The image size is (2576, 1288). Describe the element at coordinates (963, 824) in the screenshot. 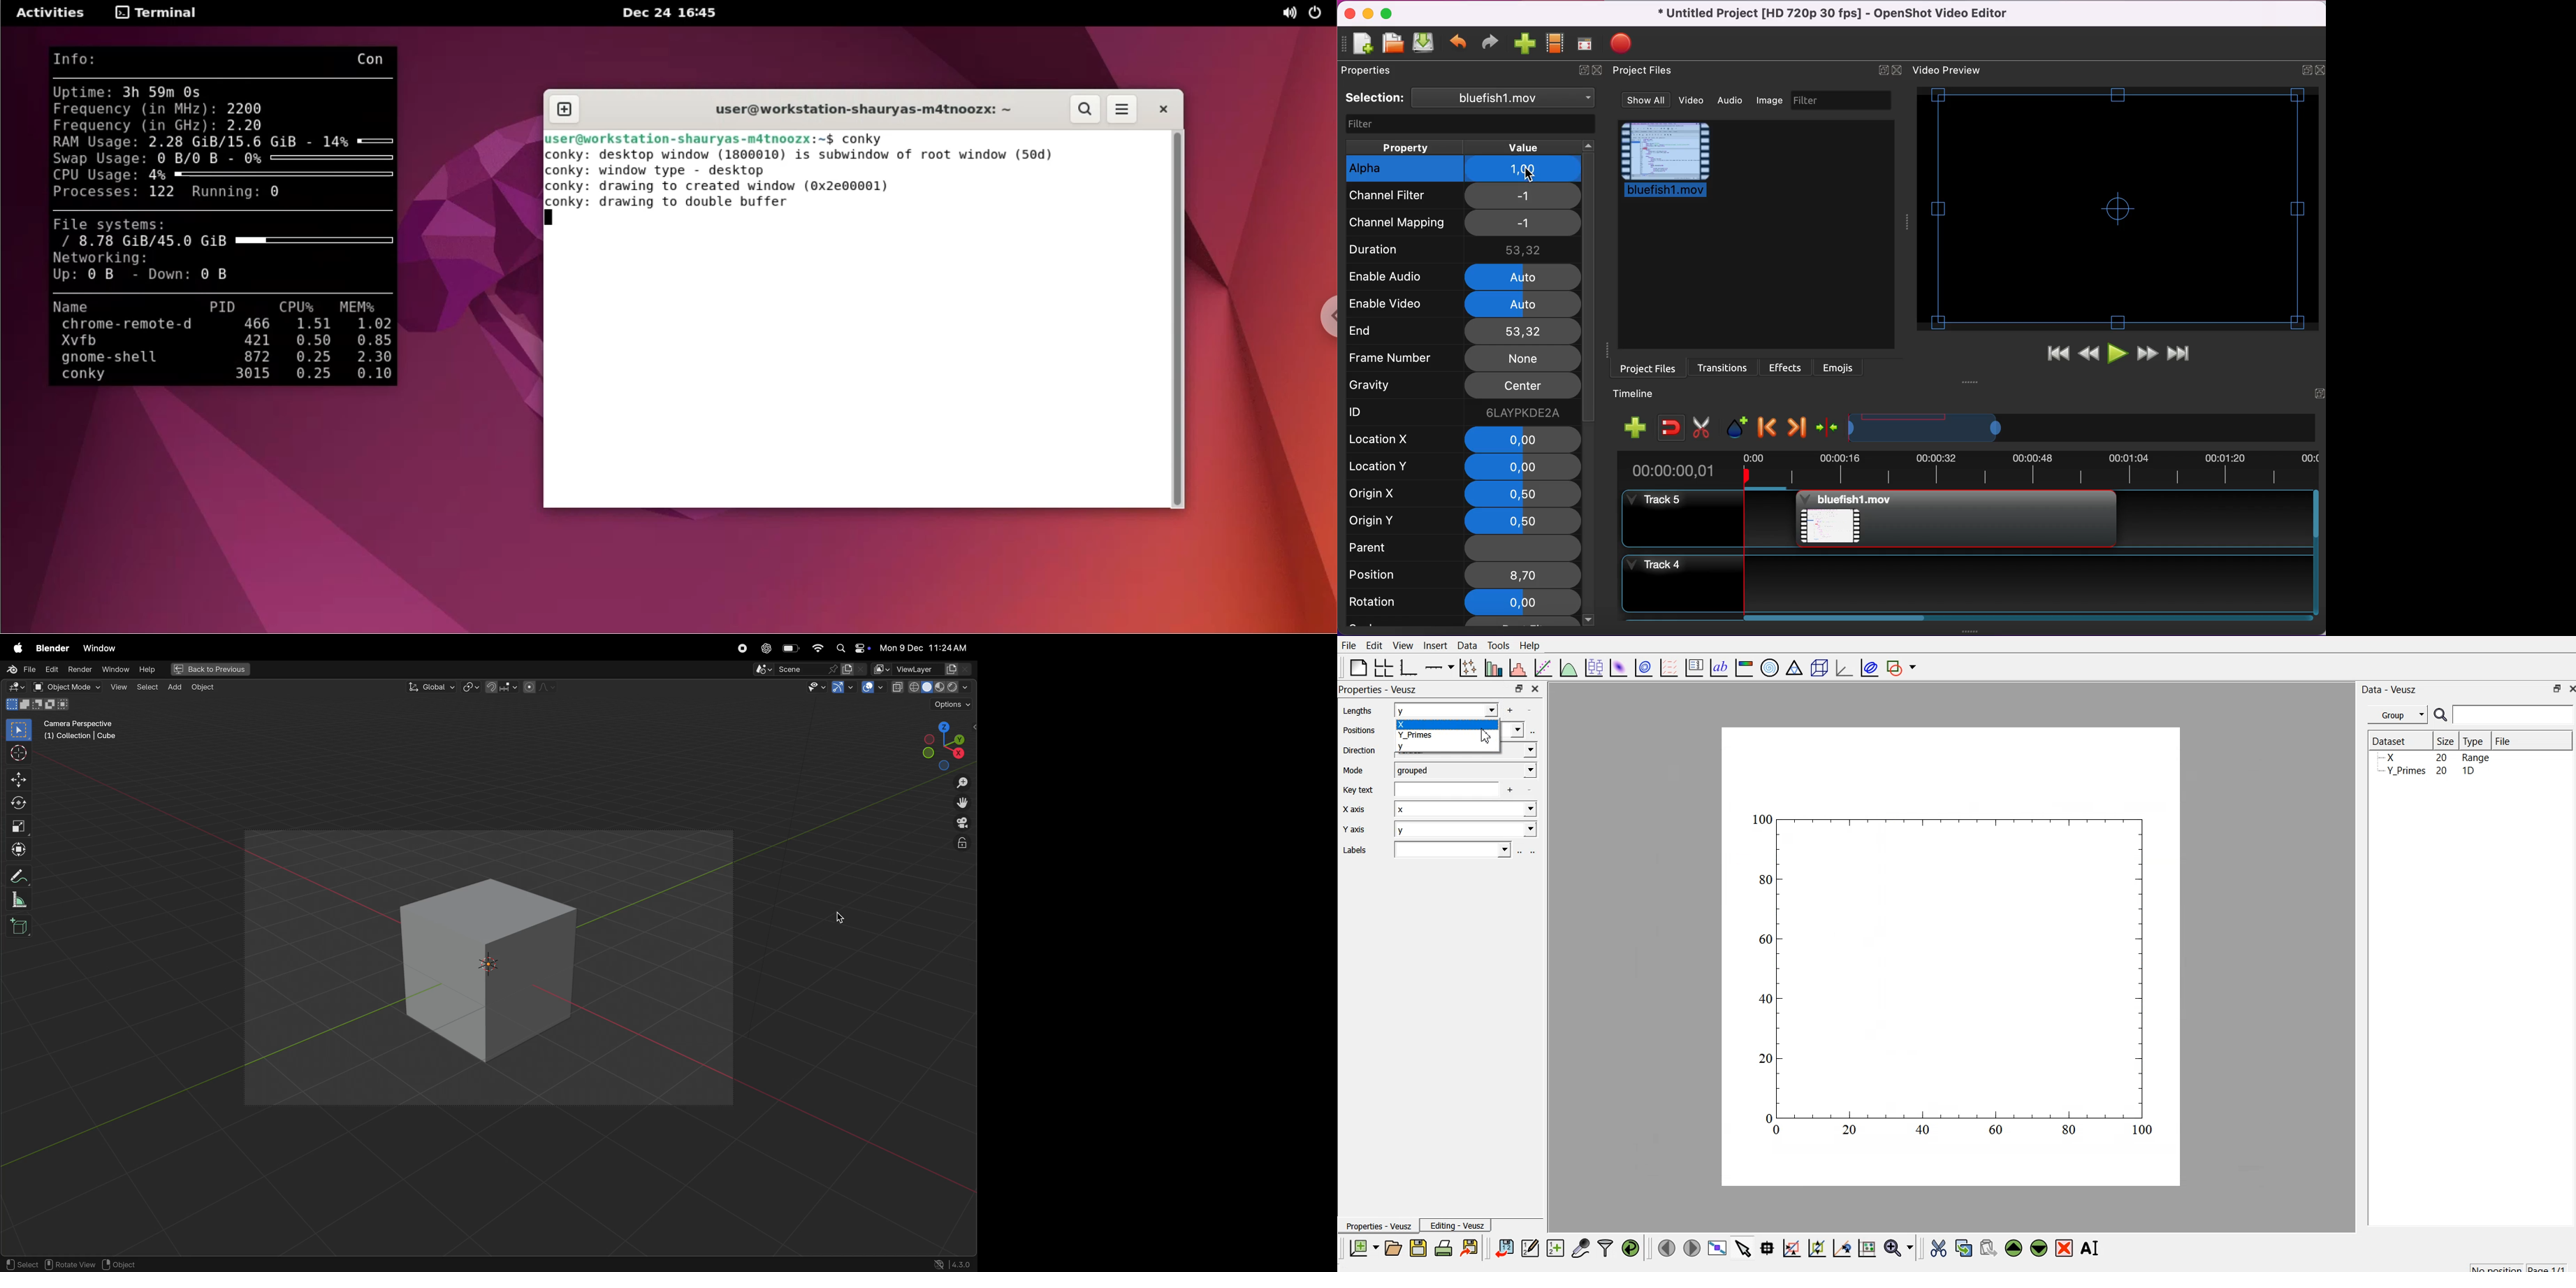

I see `perspective` at that location.